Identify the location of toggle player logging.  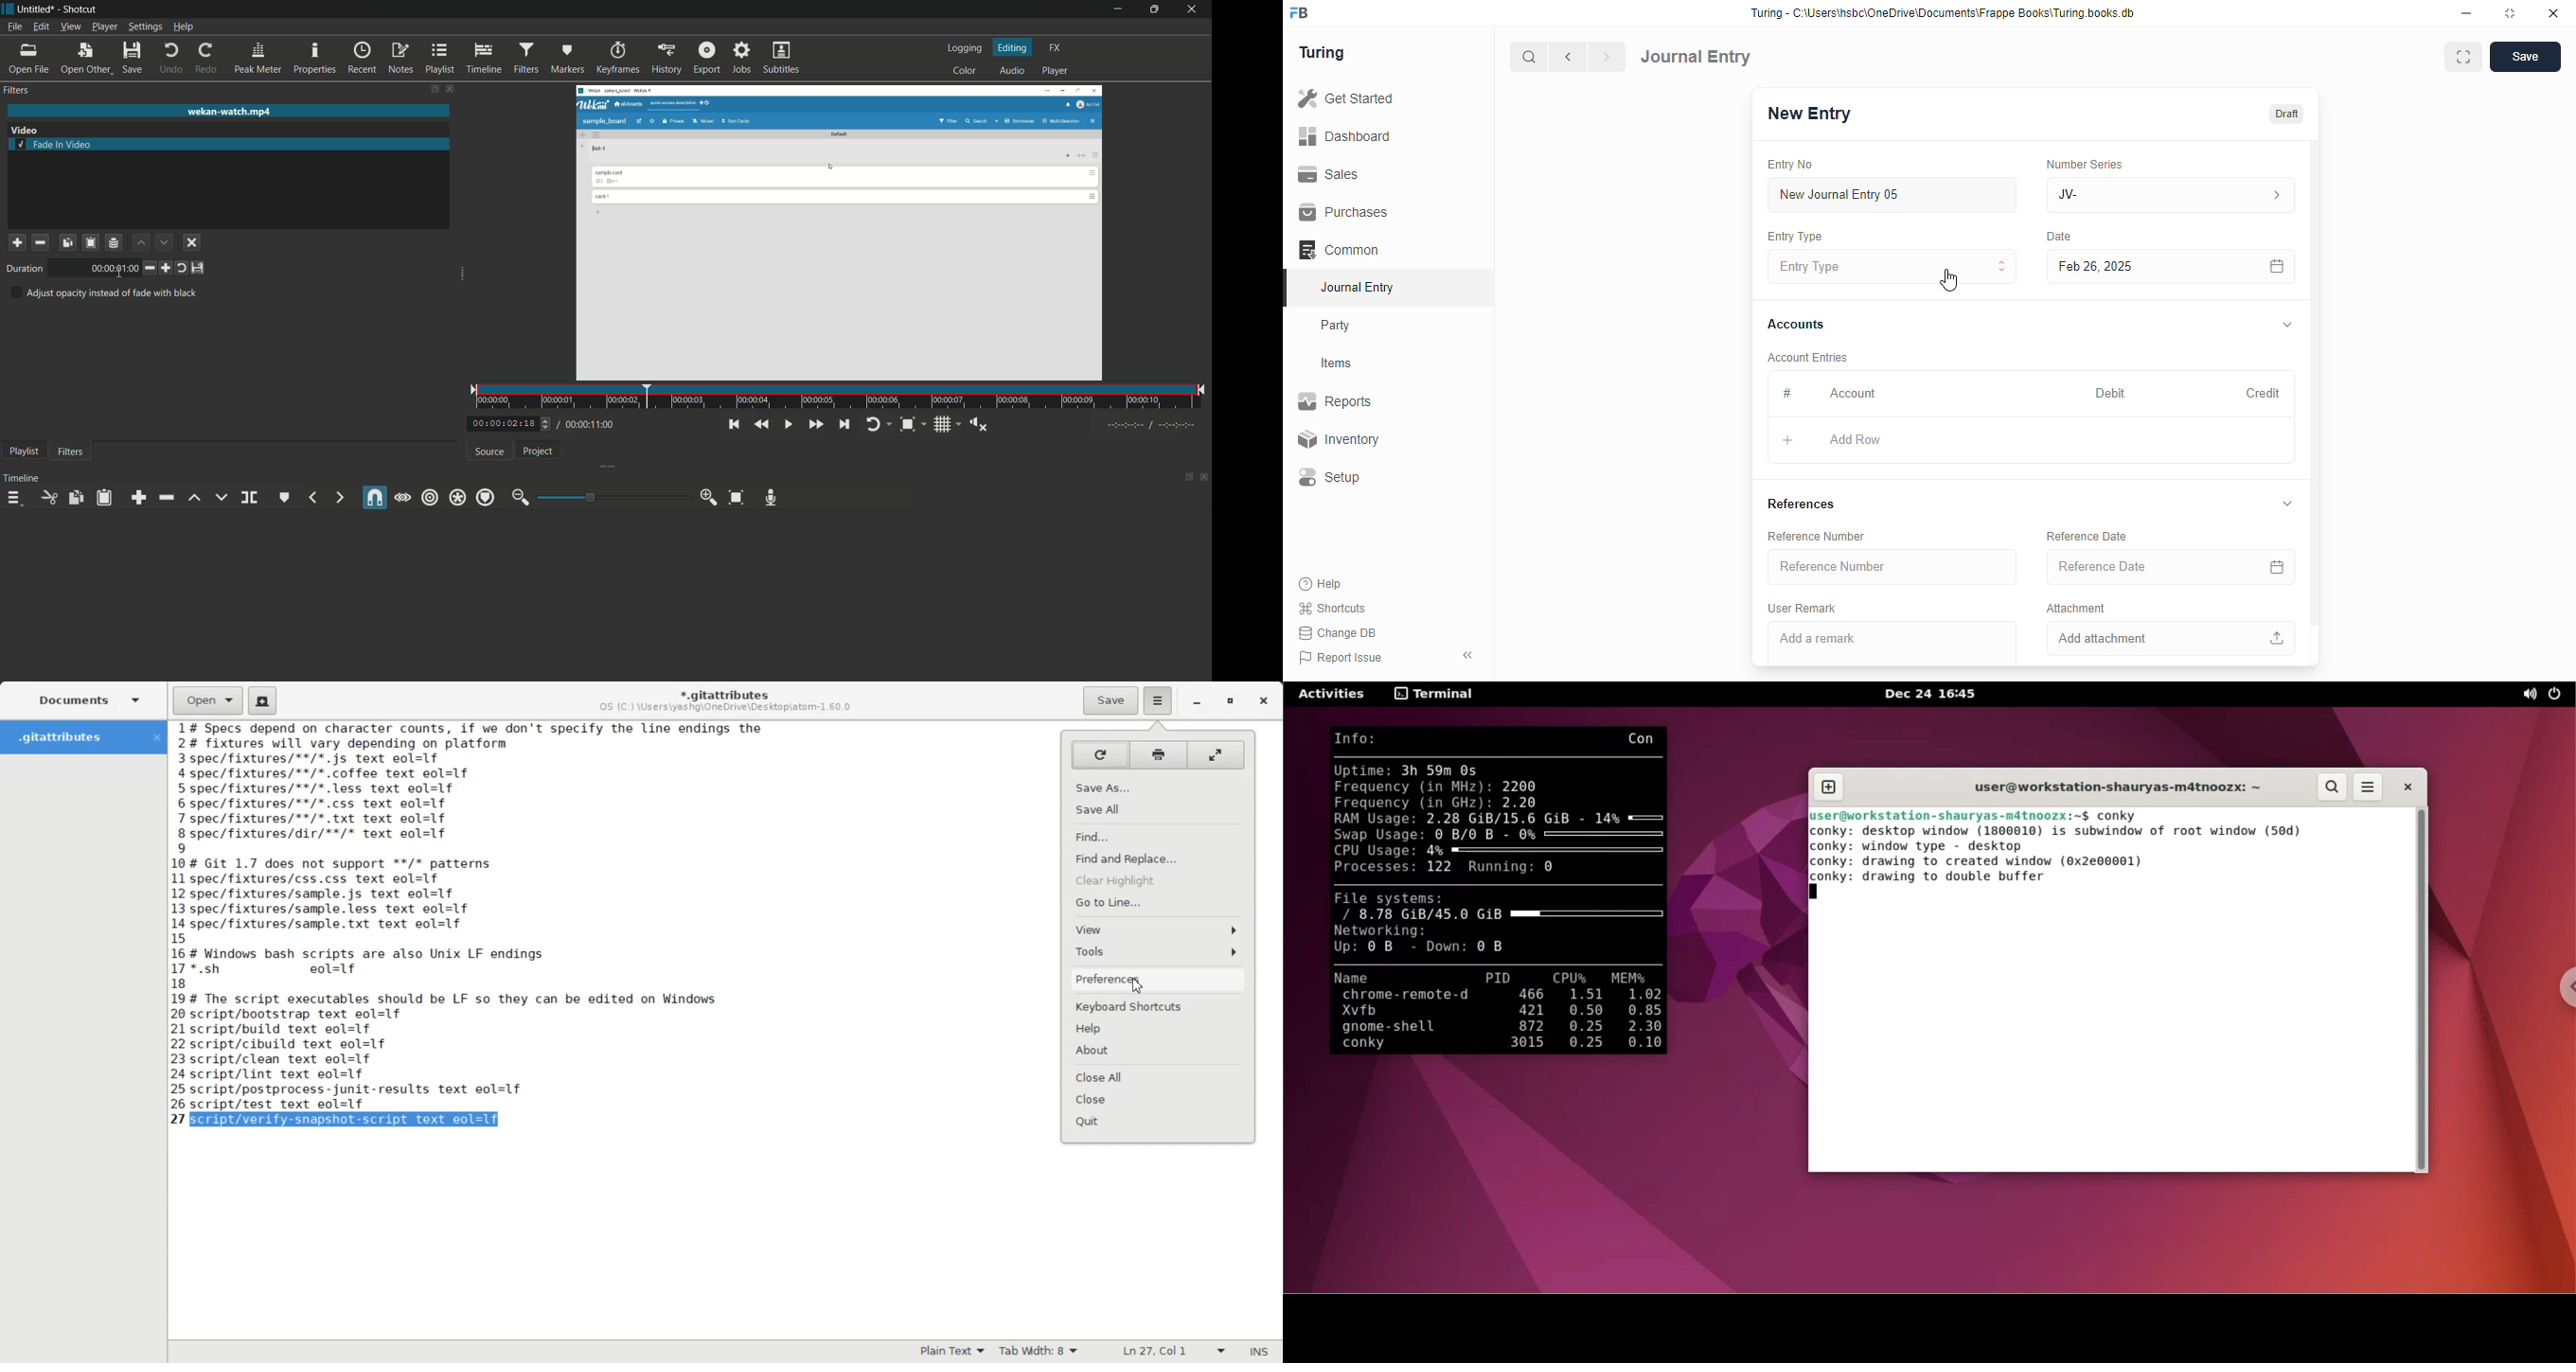
(875, 425).